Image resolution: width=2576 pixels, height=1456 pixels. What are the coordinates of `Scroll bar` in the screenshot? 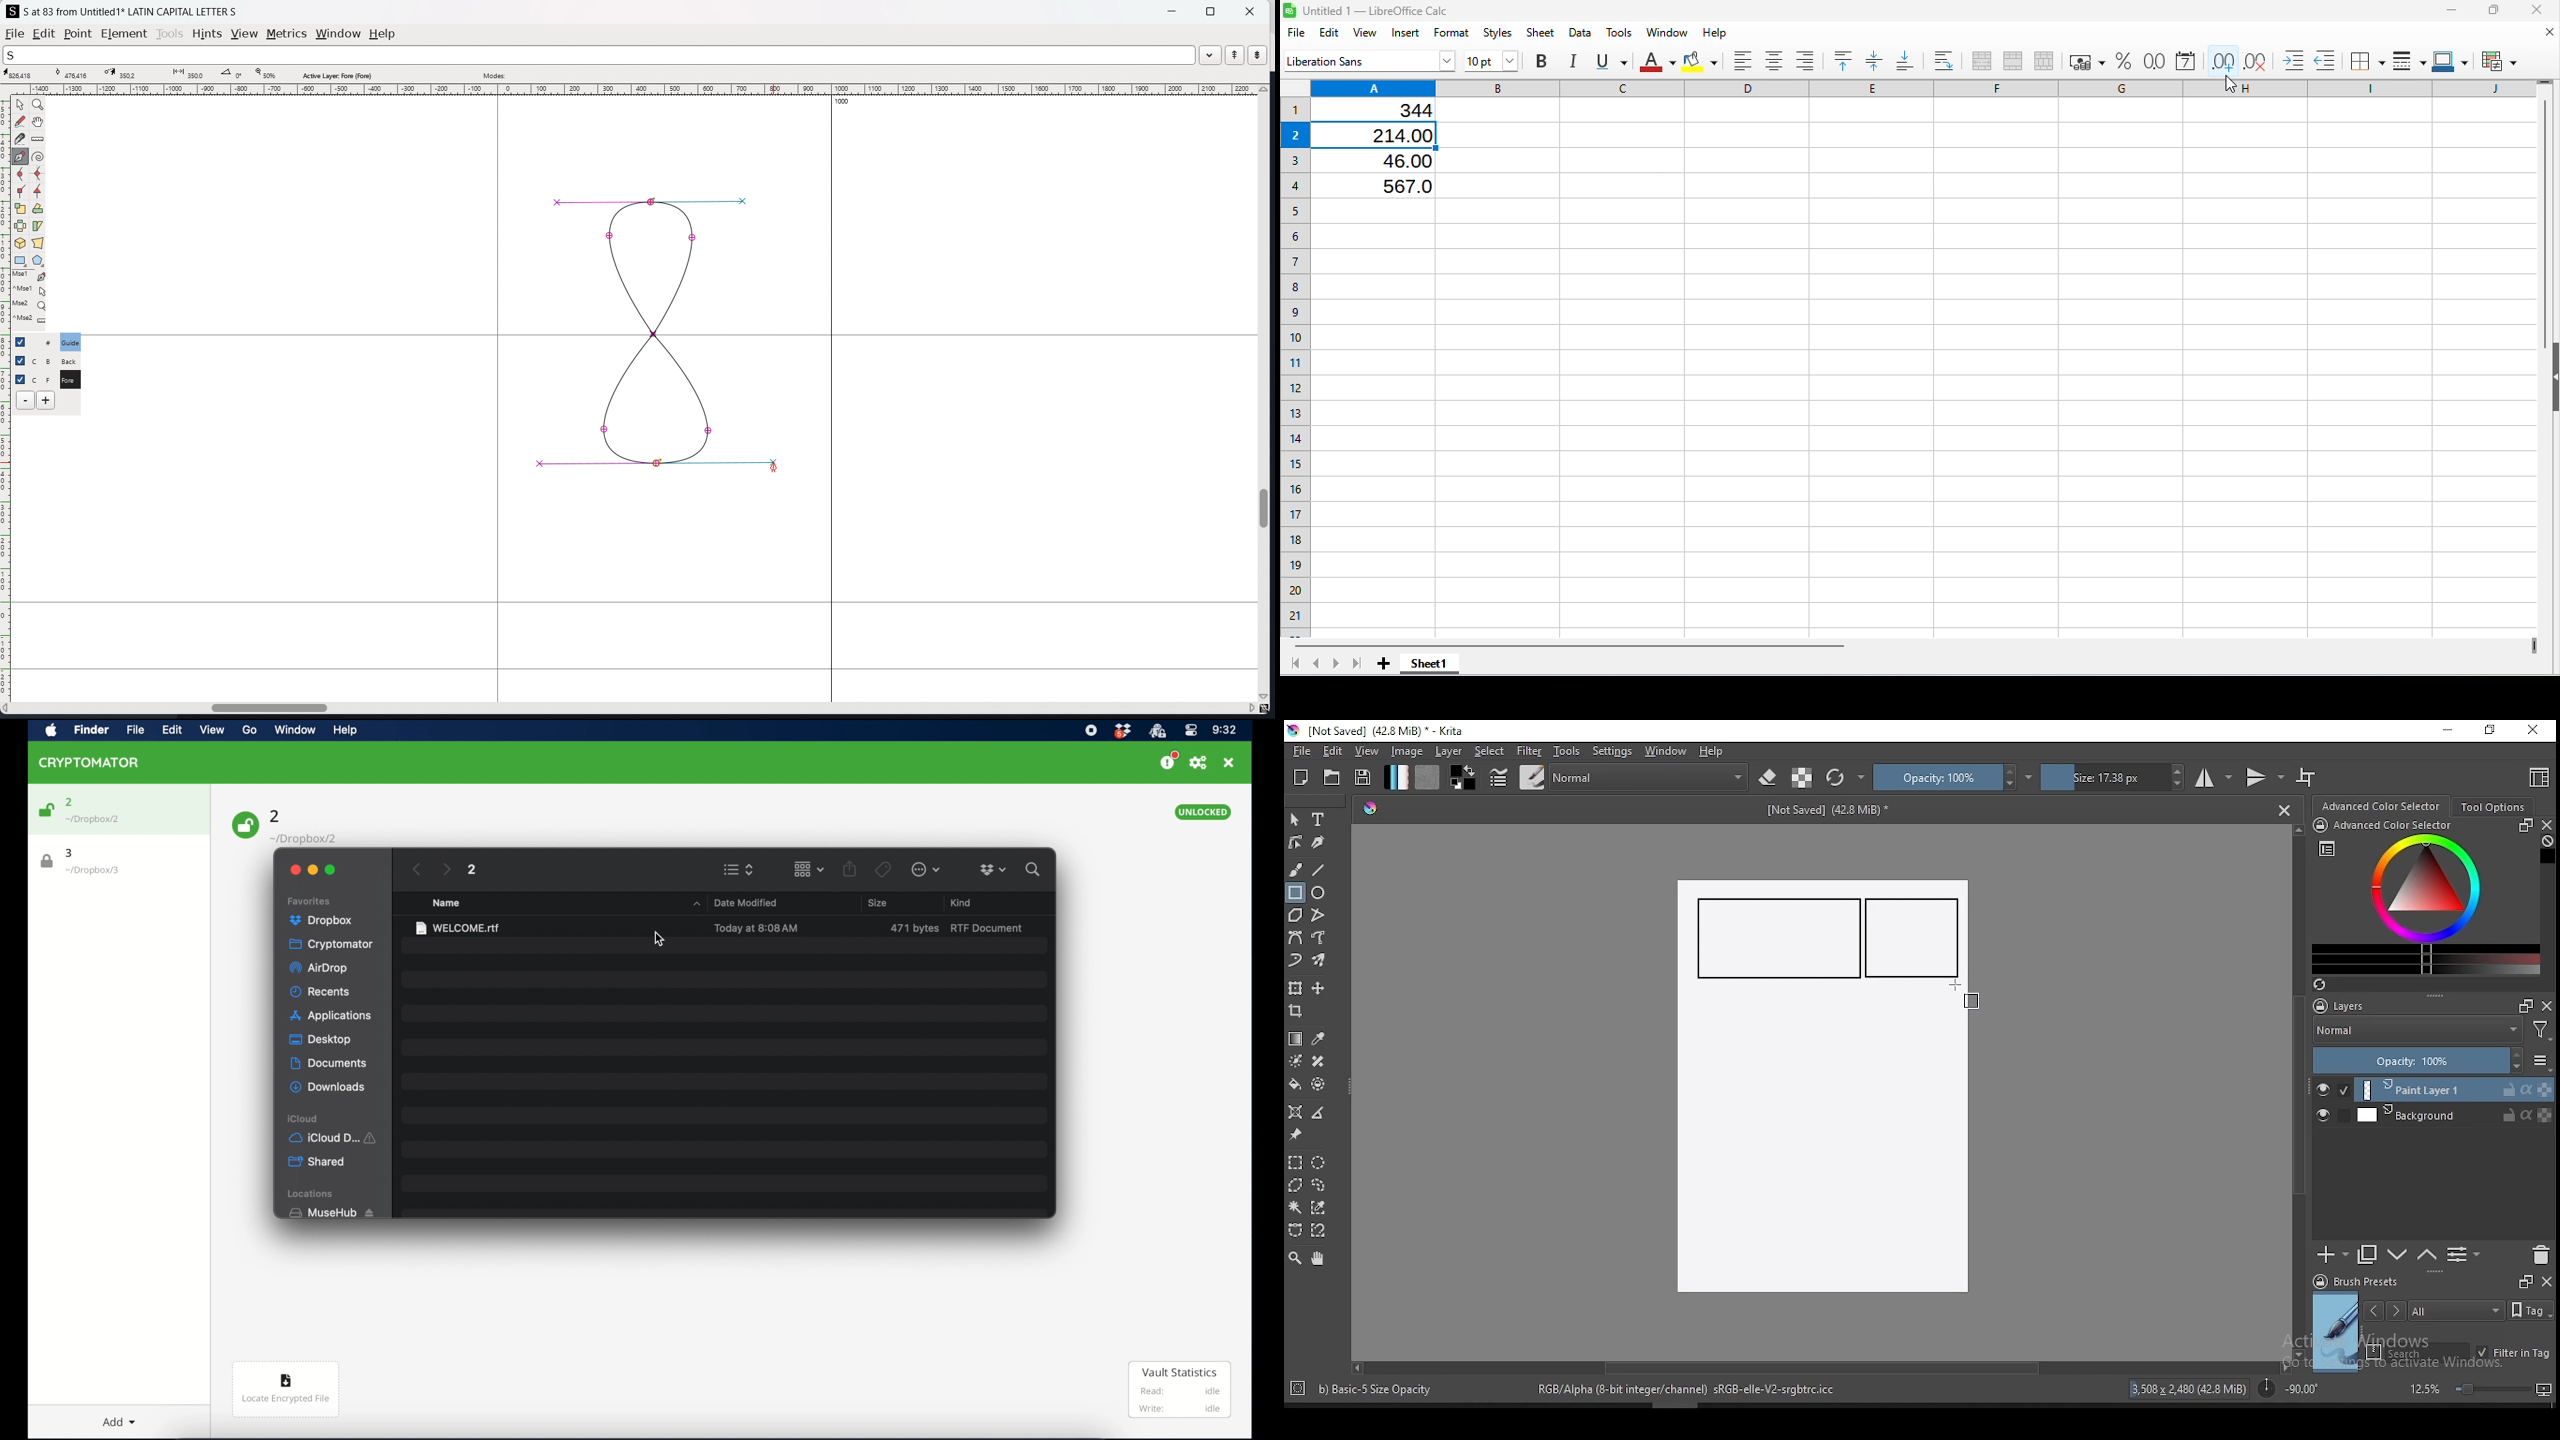 It's located at (2547, 352).